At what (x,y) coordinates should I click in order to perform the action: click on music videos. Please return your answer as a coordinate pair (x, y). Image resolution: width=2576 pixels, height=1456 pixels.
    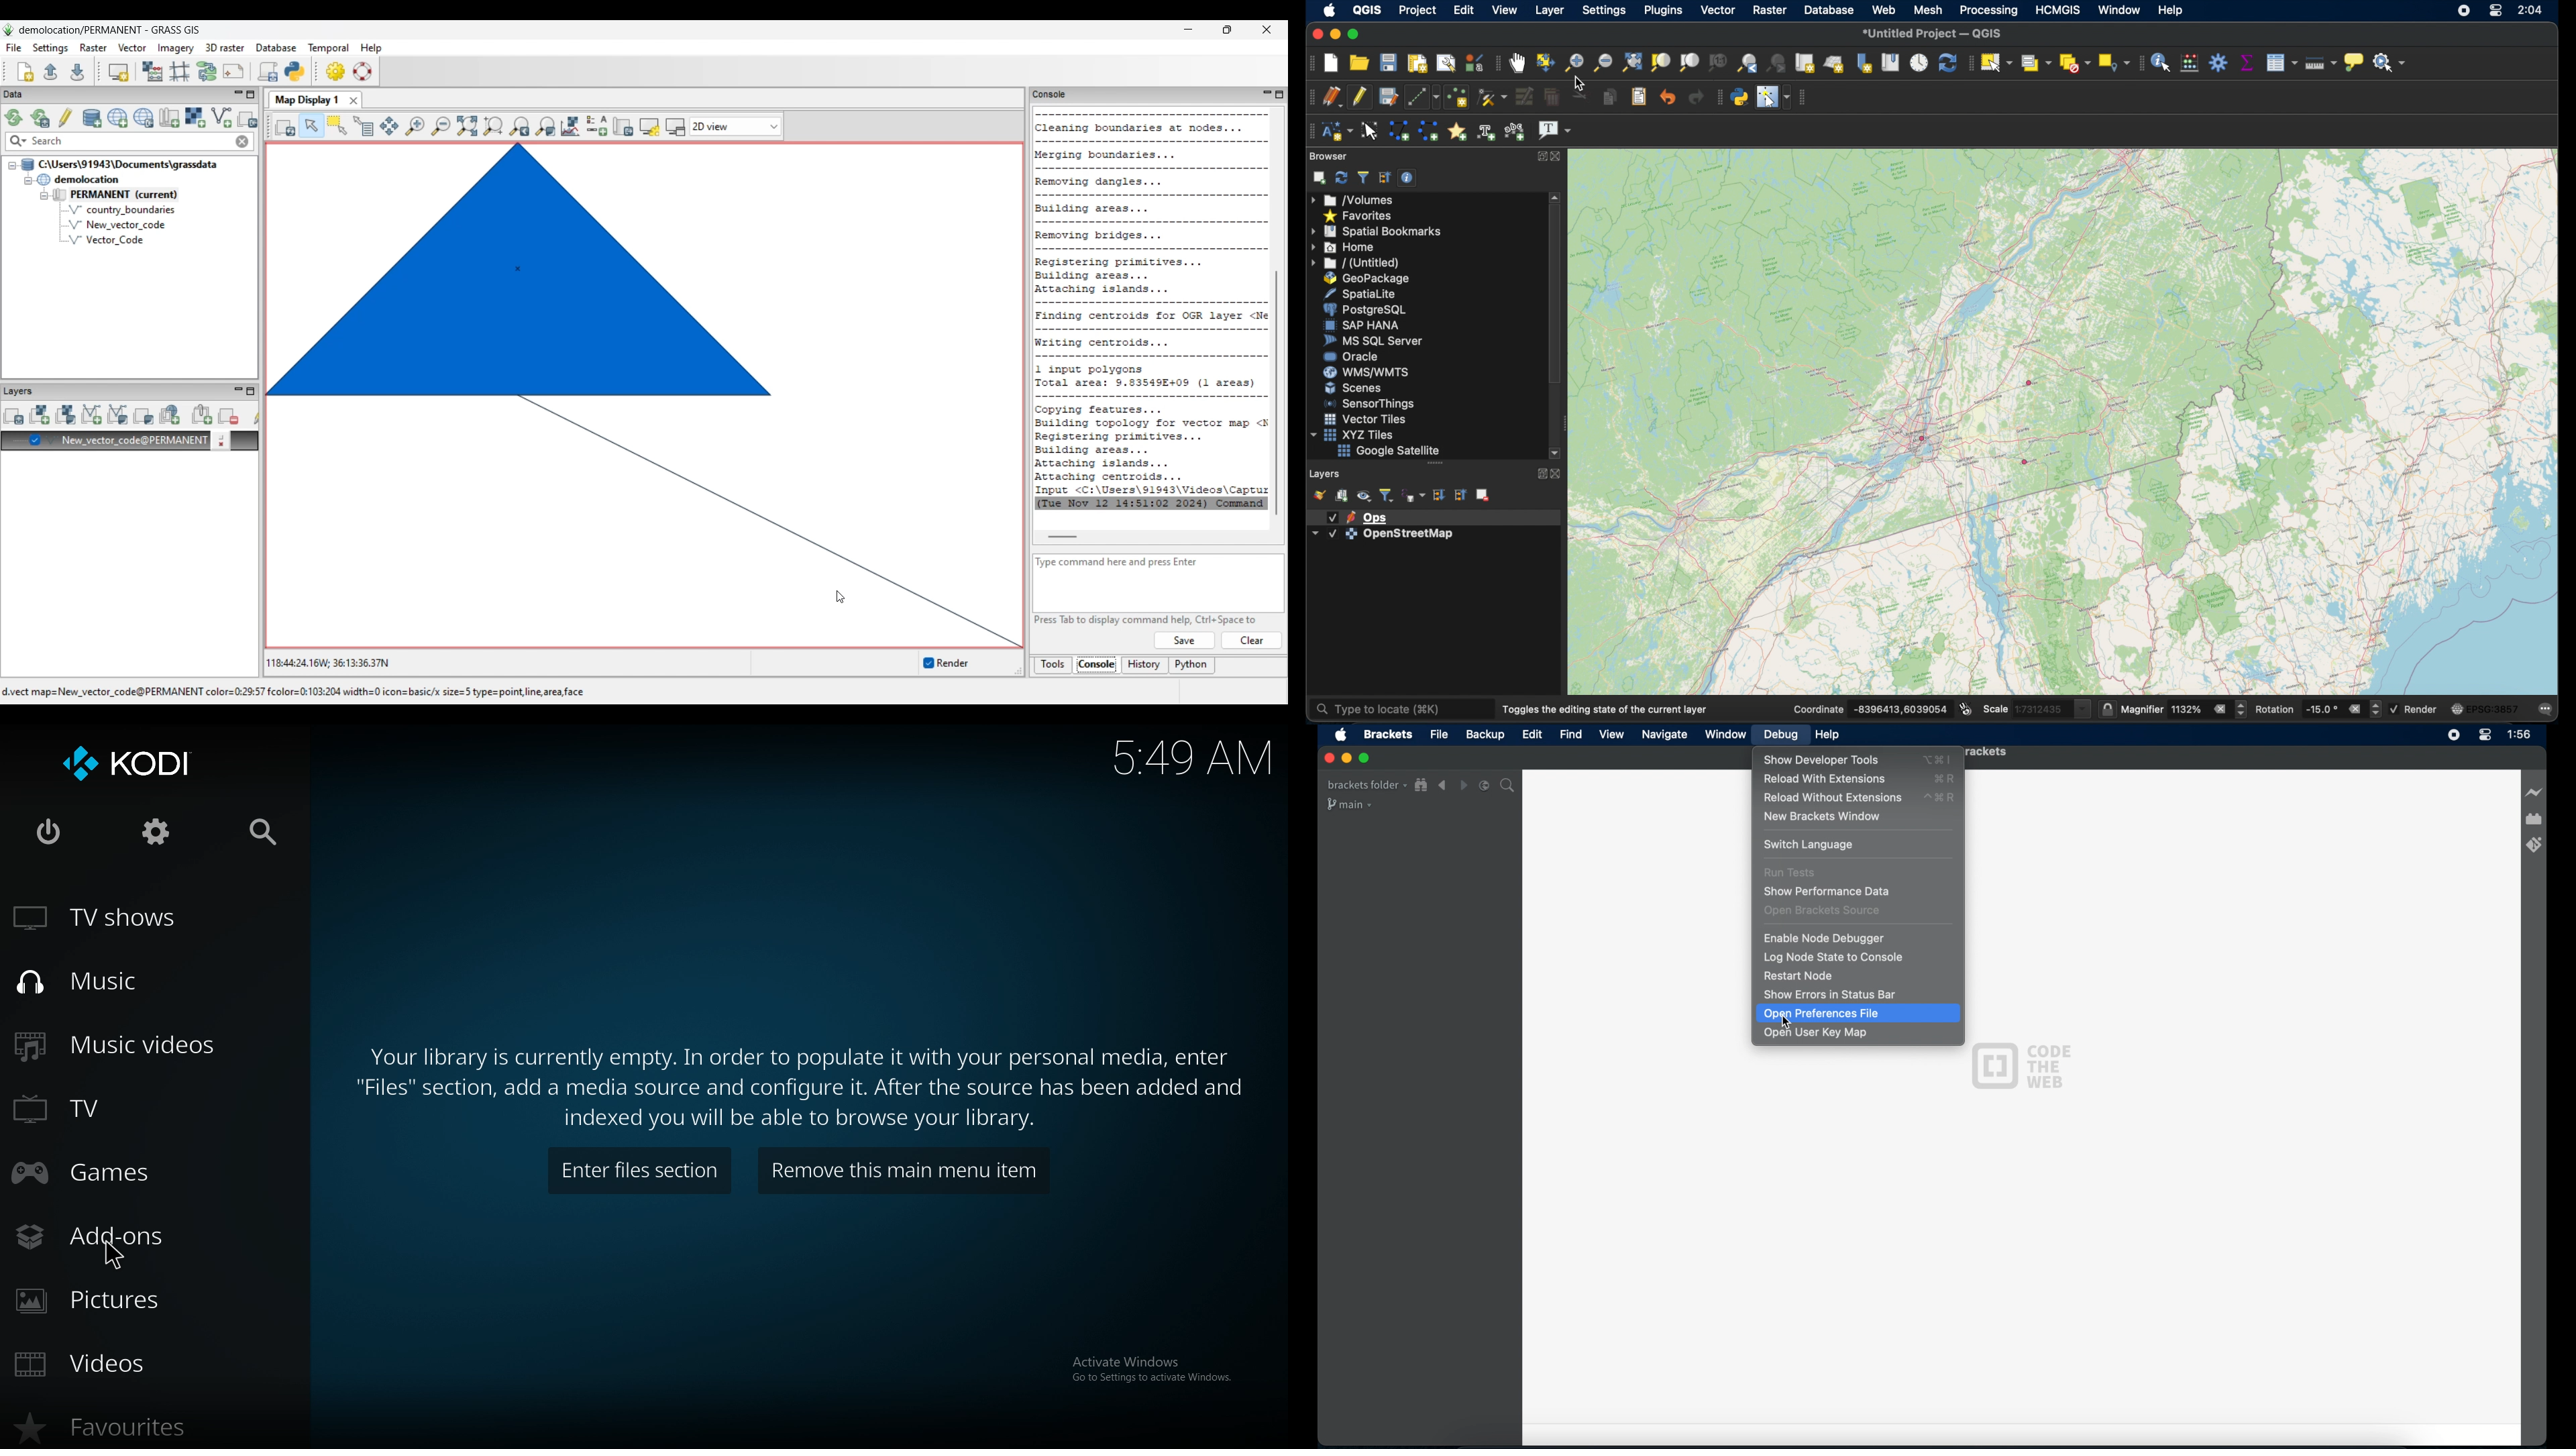
    Looking at the image, I should click on (131, 1045).